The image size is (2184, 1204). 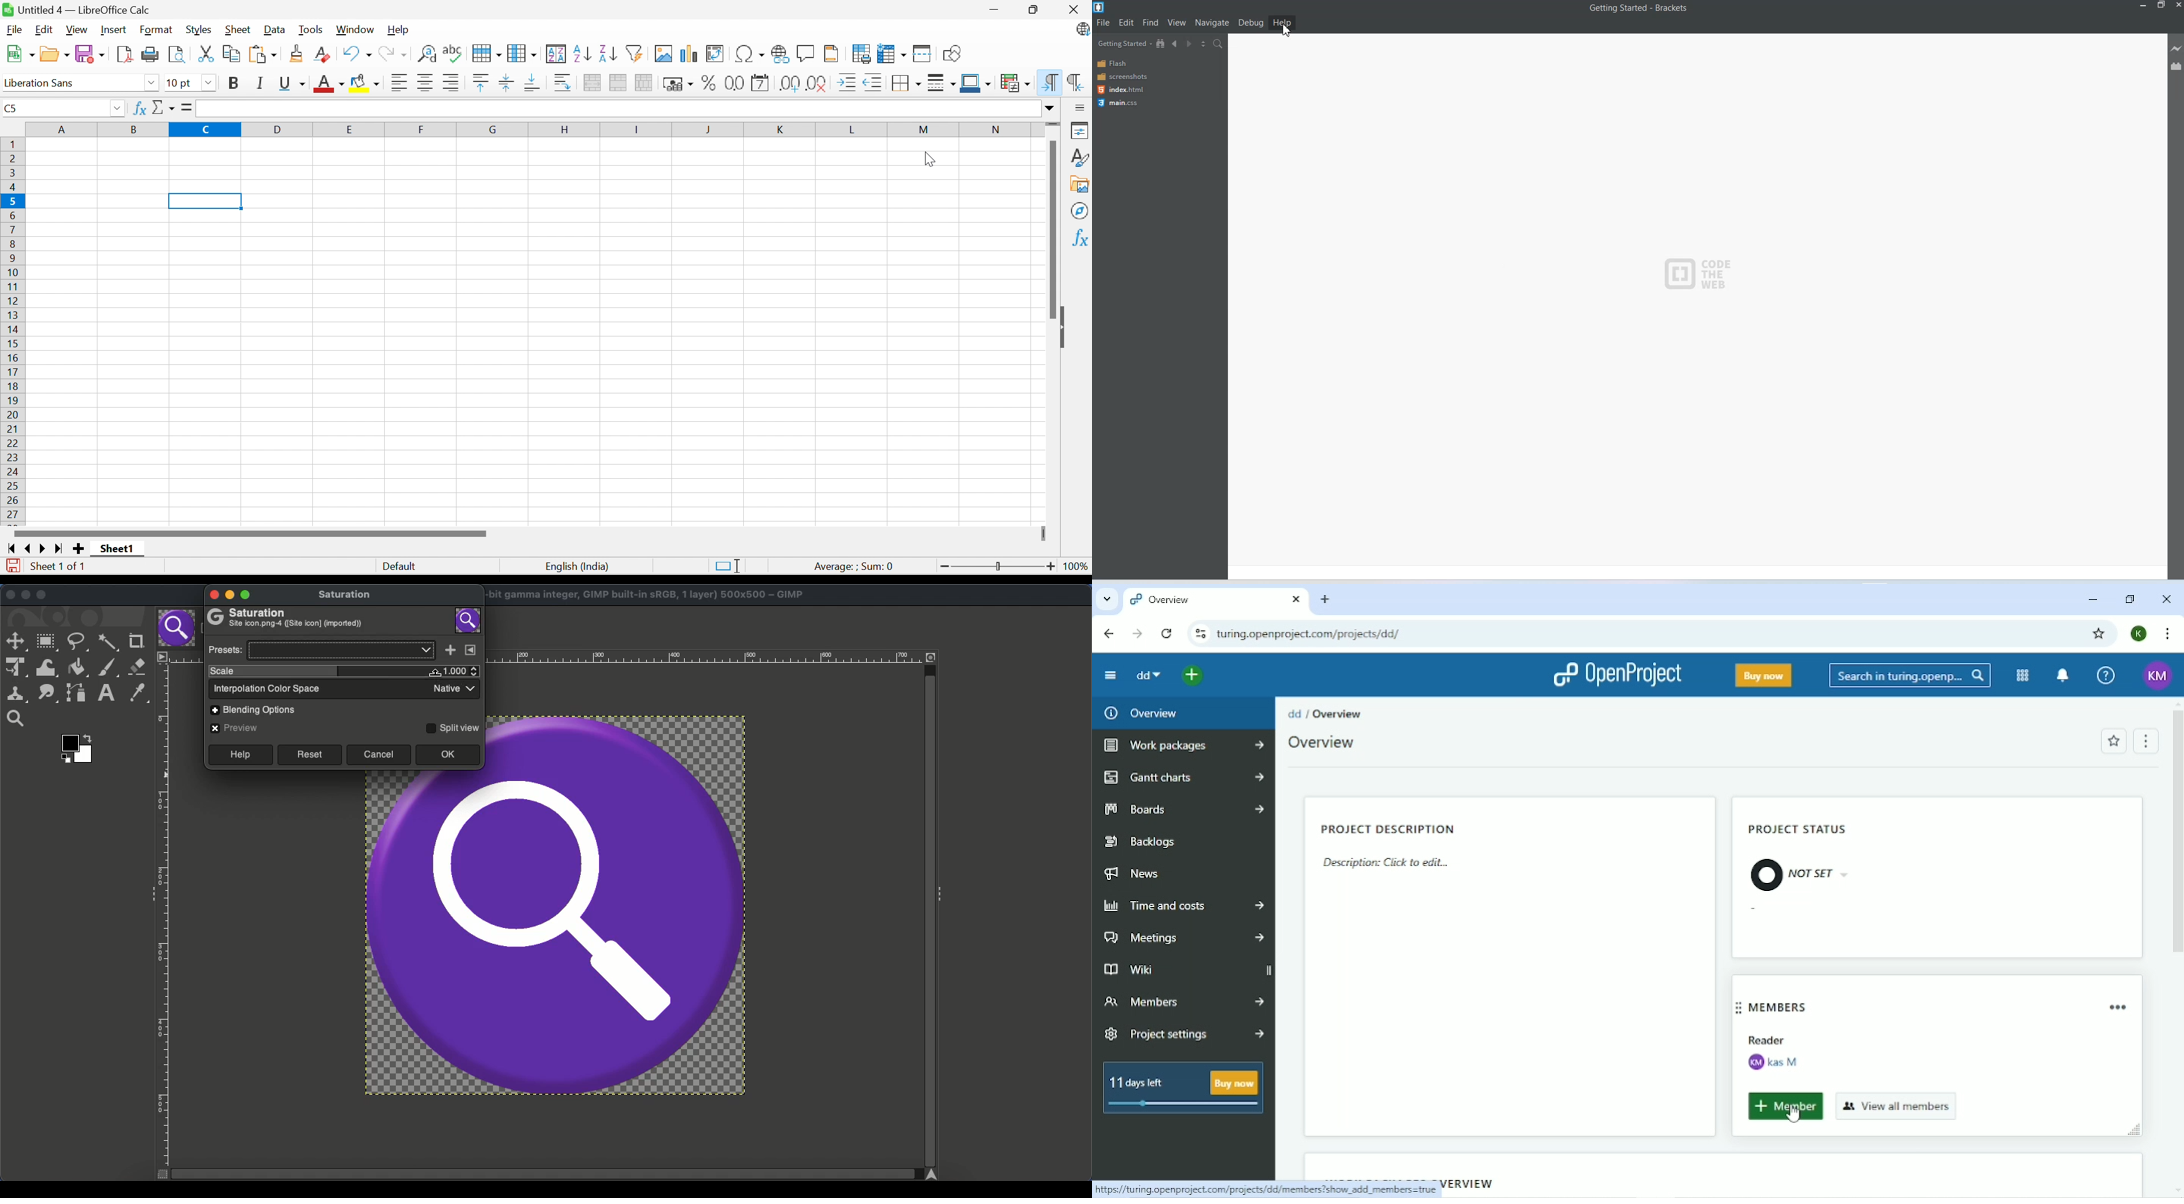 I want to click on View all members, so click(x=1898, y=1105).